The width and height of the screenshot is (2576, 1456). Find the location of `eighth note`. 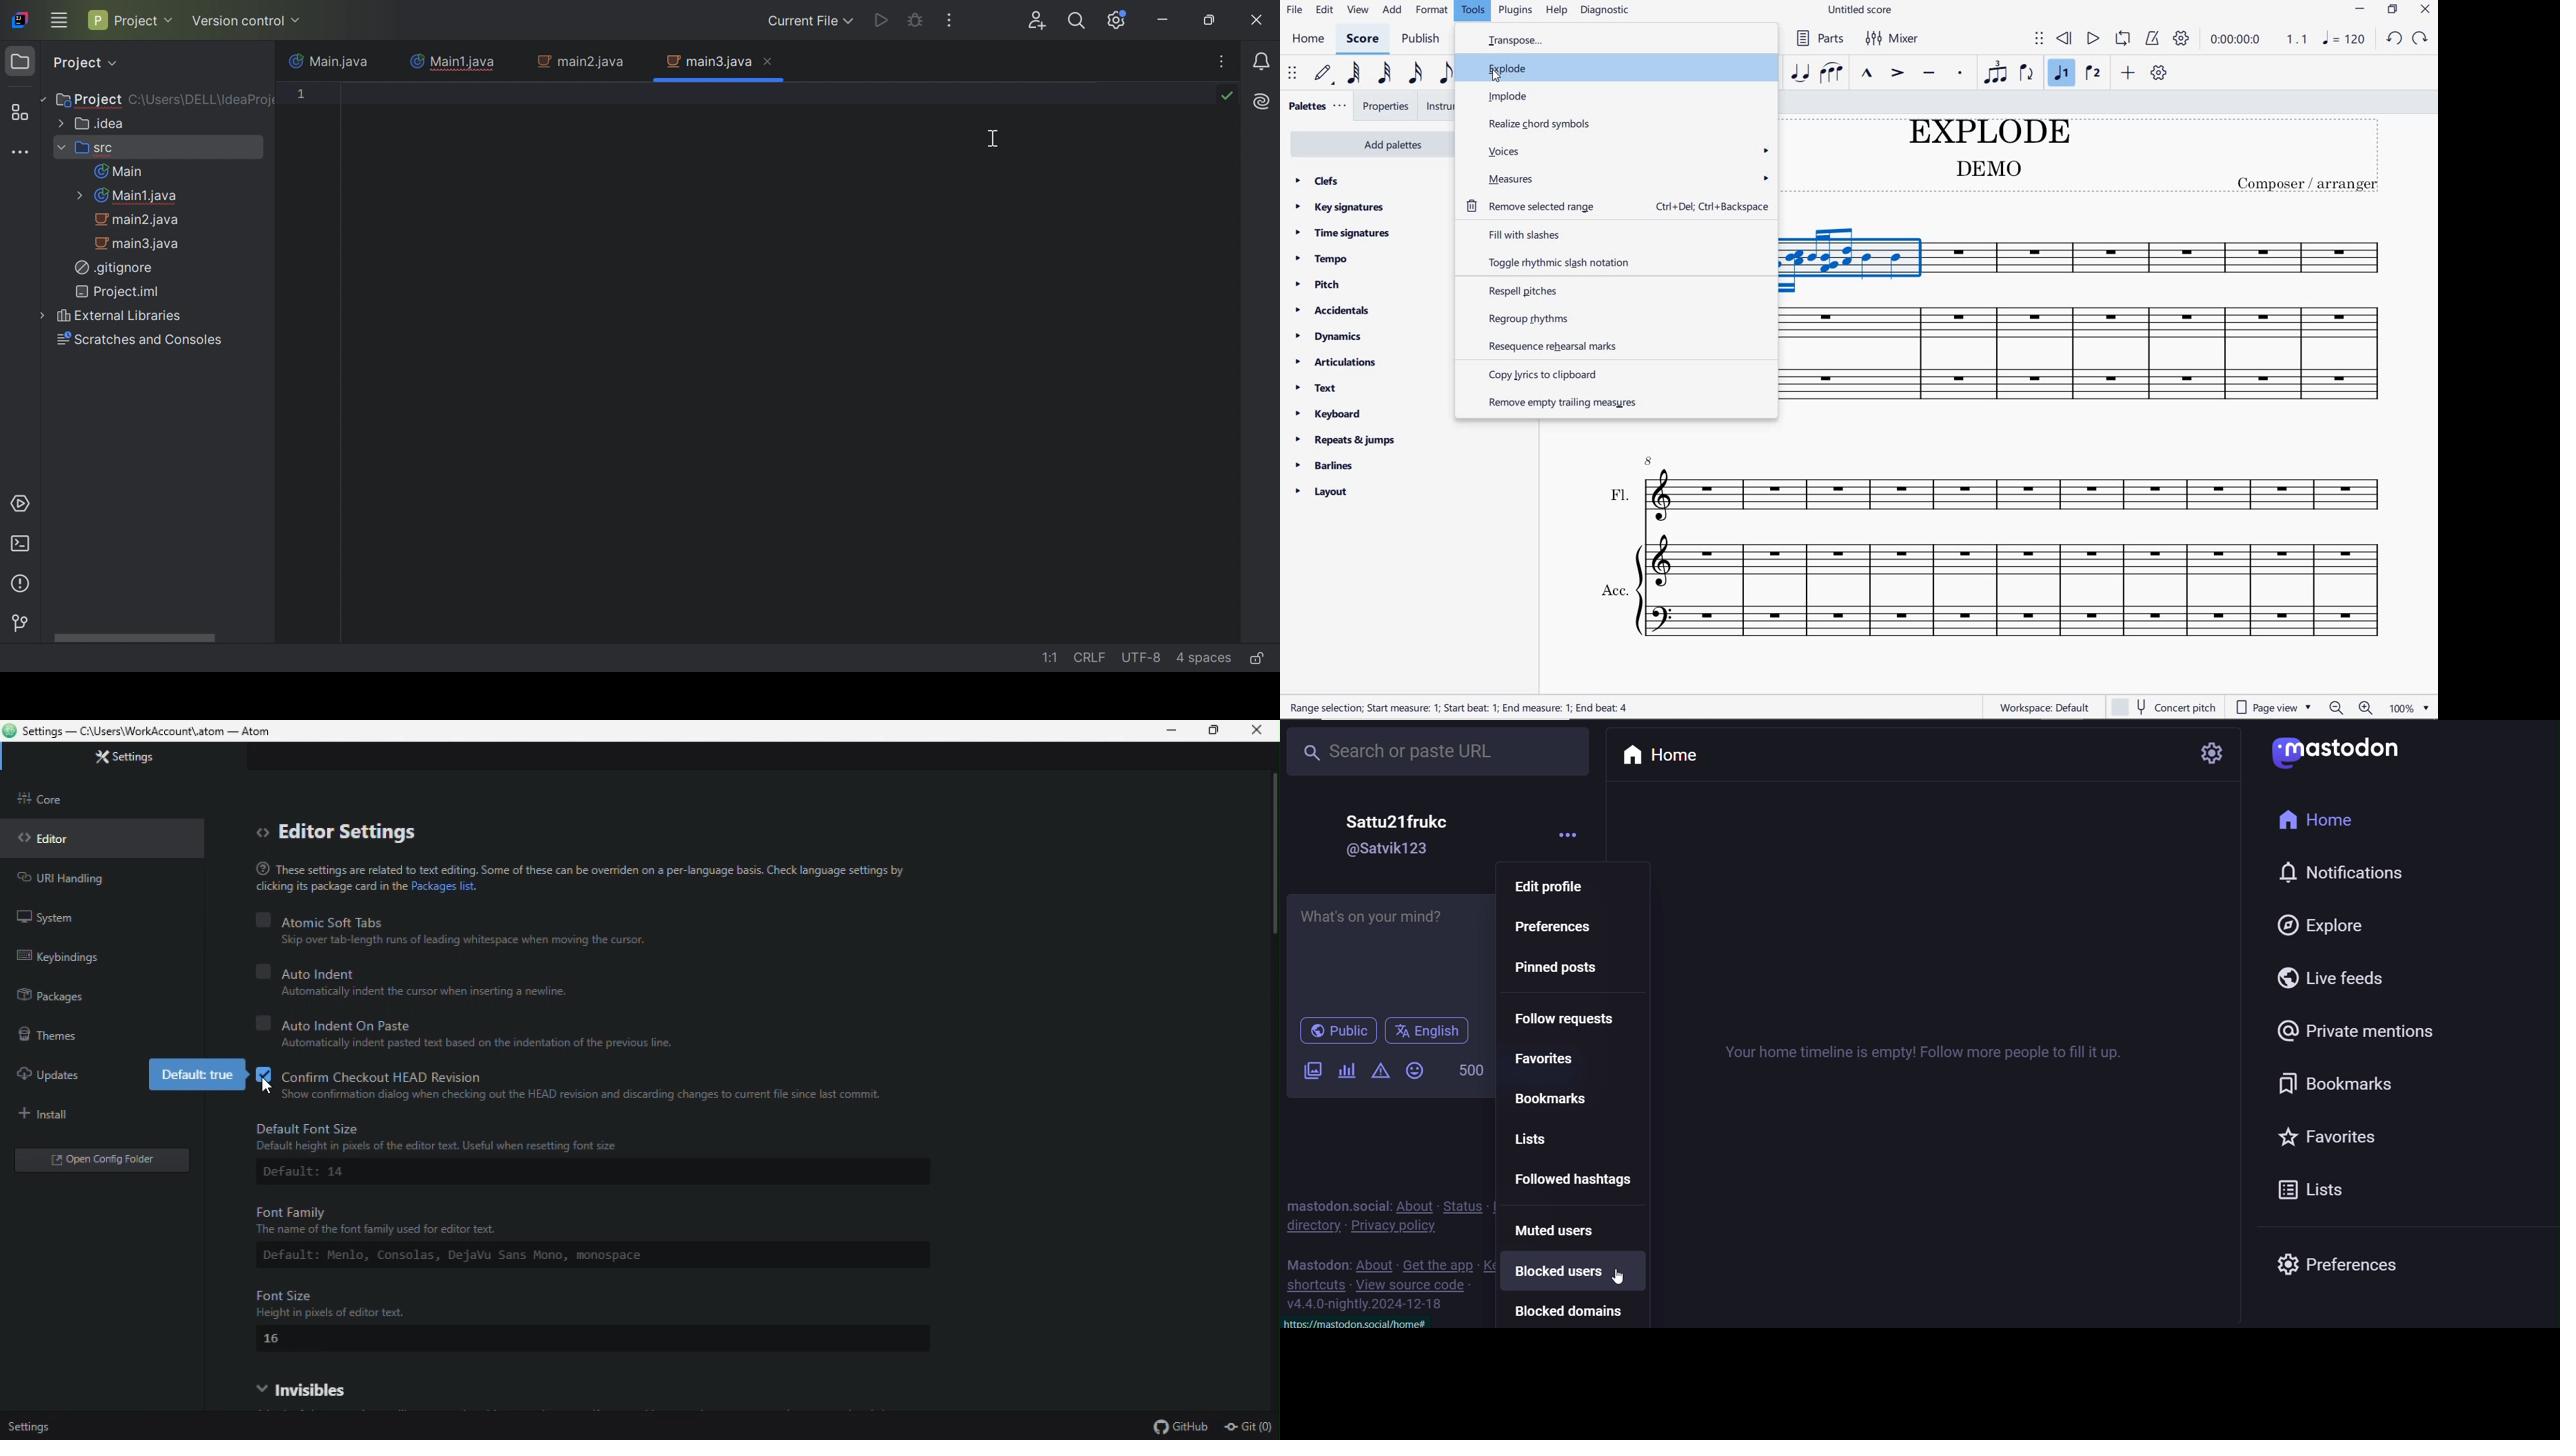

eighth note is located at coordinates (1449, 74).